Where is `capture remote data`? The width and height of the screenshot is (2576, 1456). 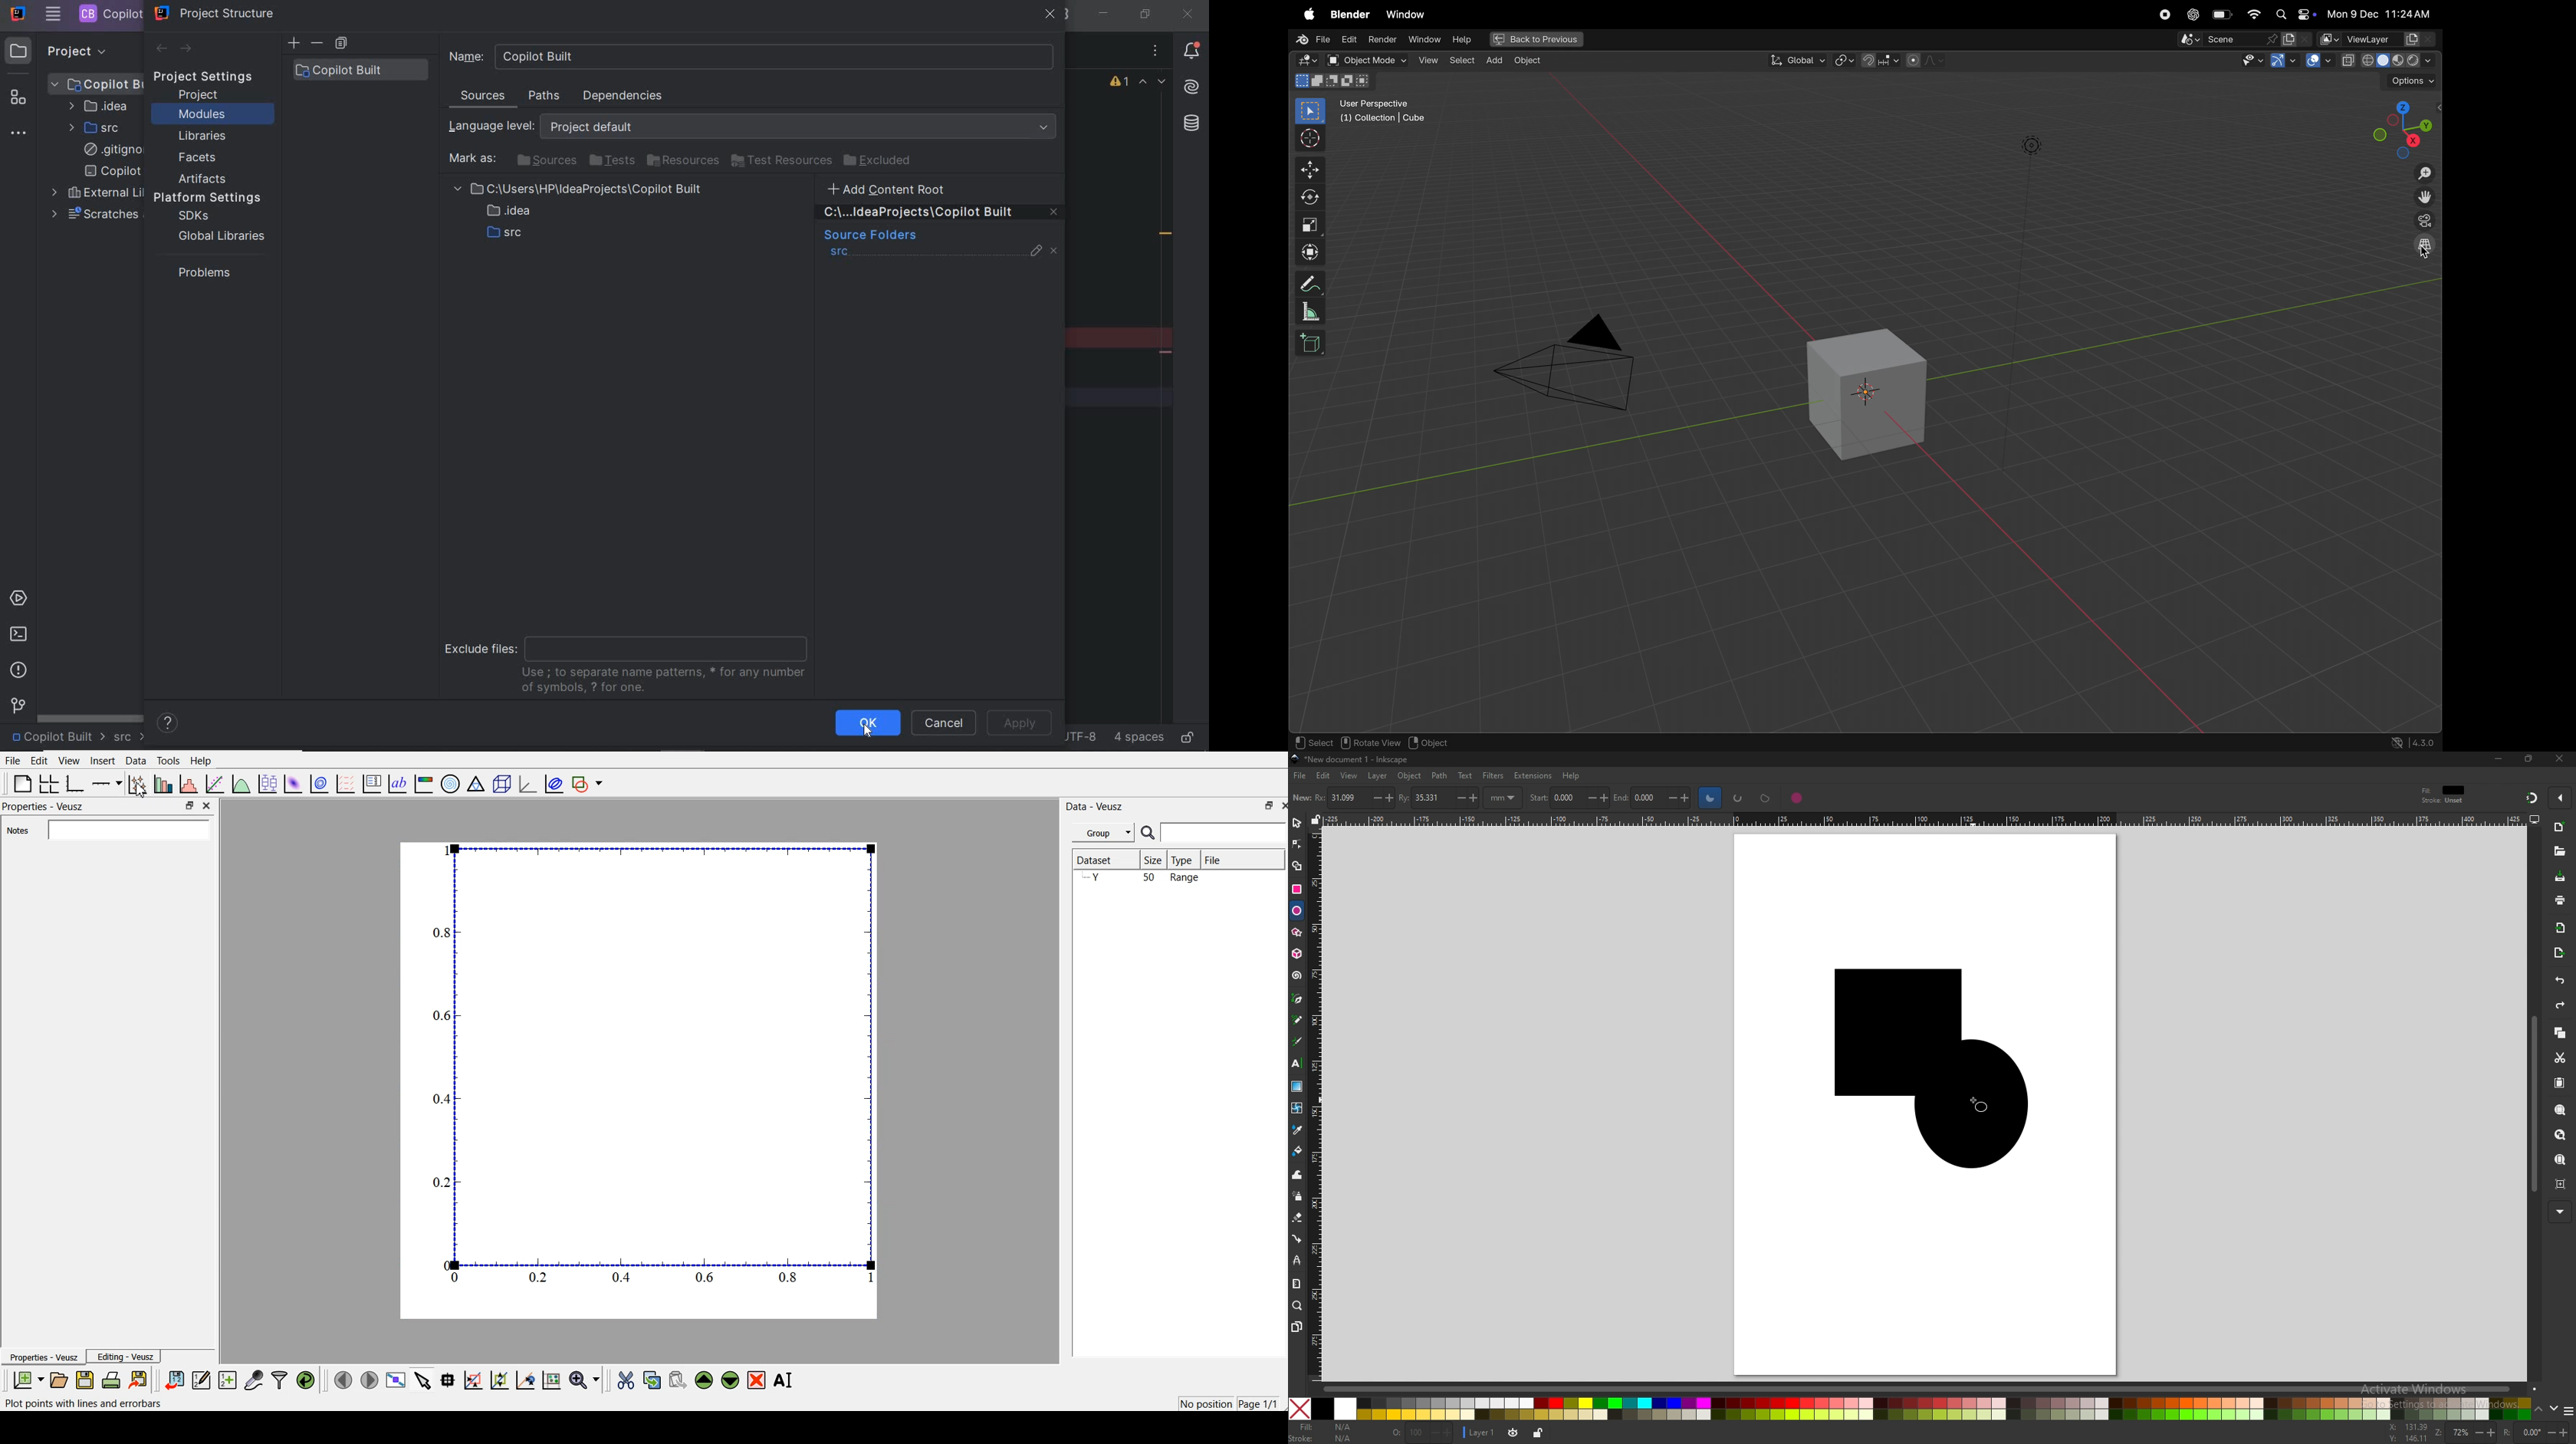
capture remote data is located at coordinates (253, 1381).